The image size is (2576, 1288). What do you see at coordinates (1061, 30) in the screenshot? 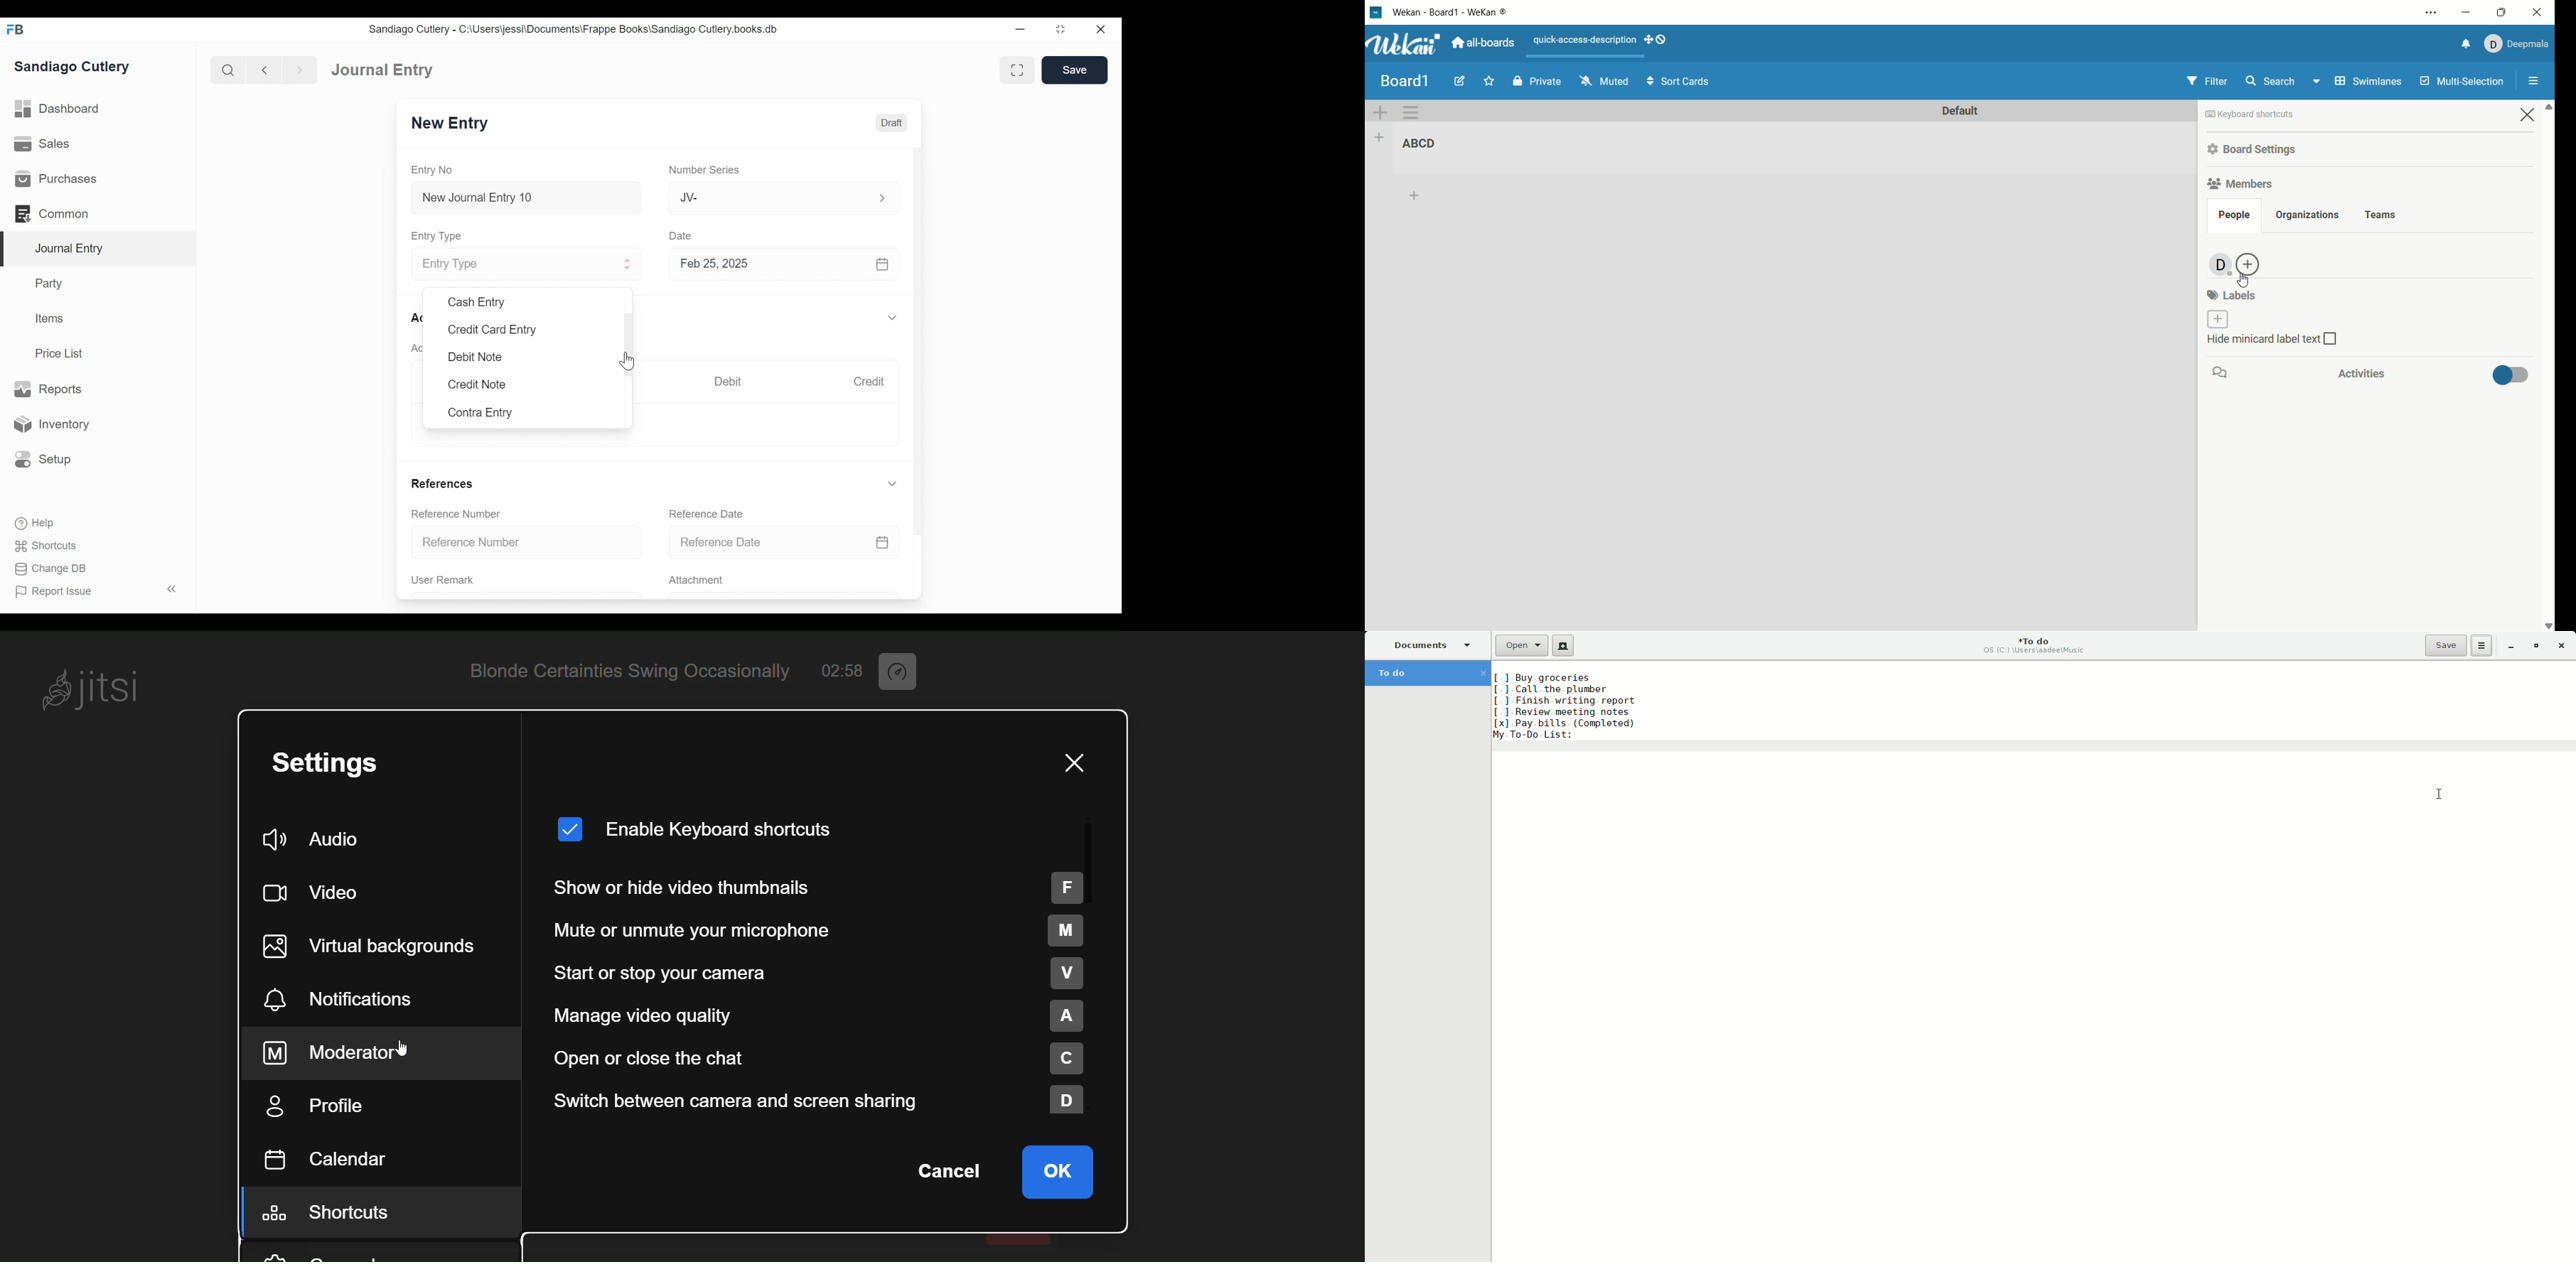
I see `Restore` at bounding box center [1061, 30].